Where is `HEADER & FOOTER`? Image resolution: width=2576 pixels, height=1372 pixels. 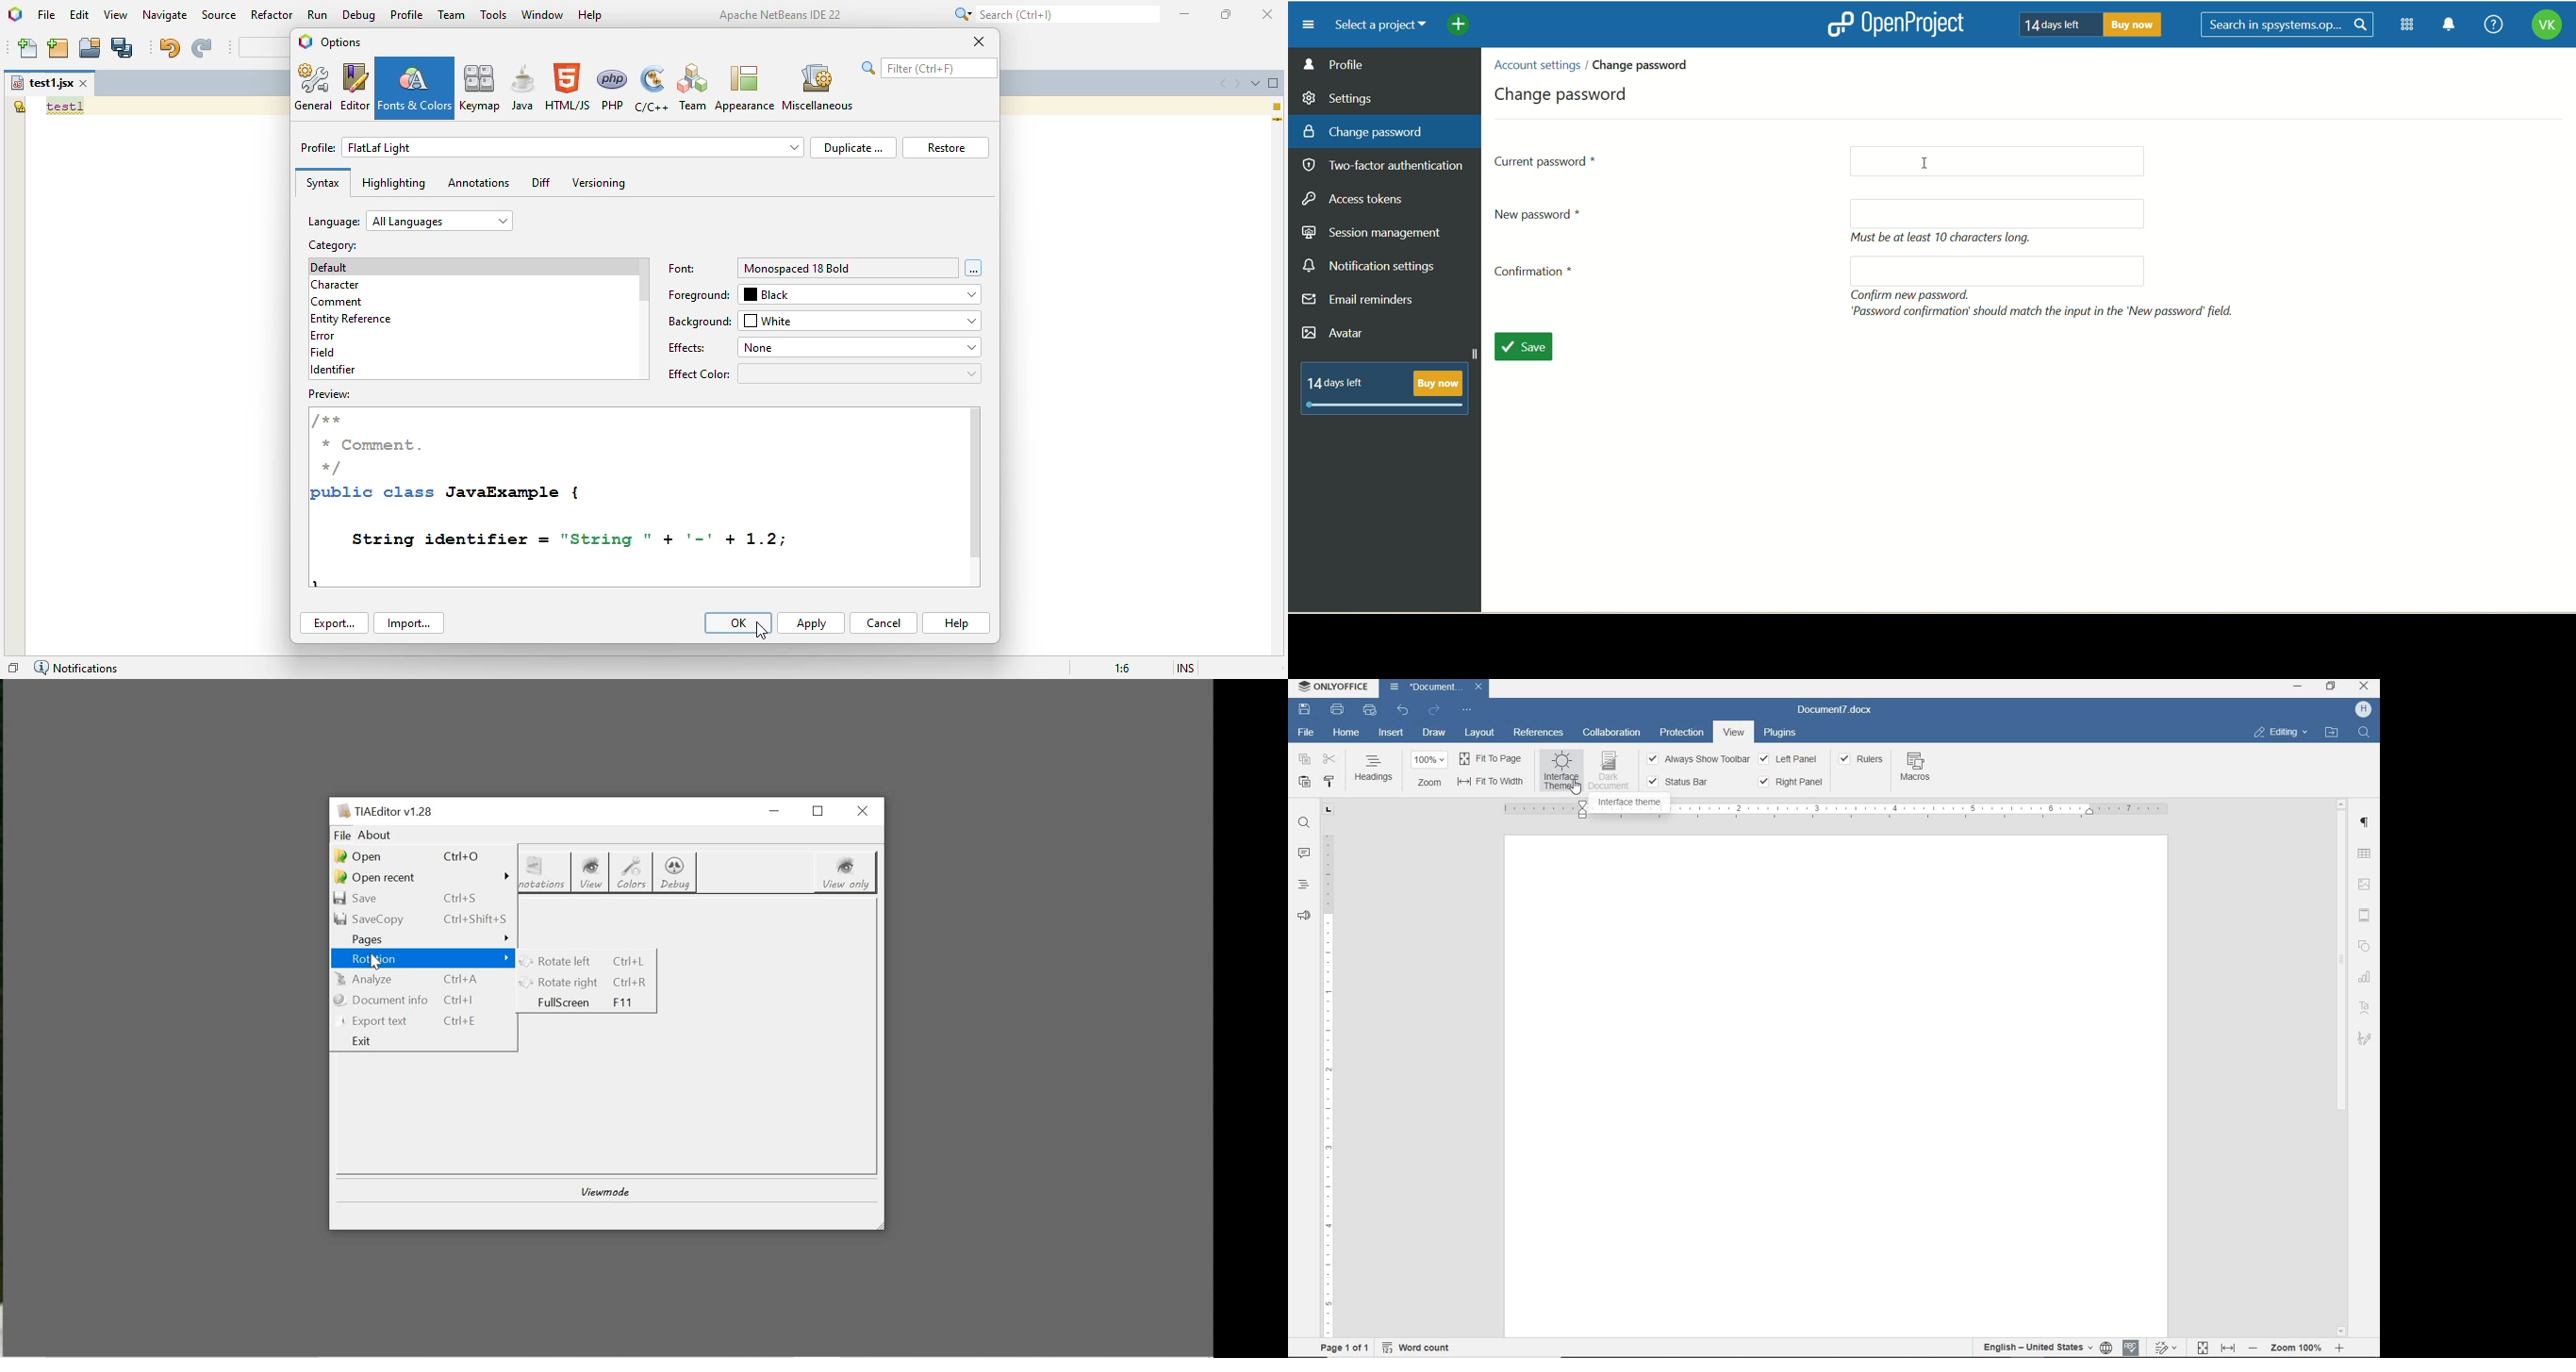 HEADER & FOOTER is located at coordinates (2365, 914).